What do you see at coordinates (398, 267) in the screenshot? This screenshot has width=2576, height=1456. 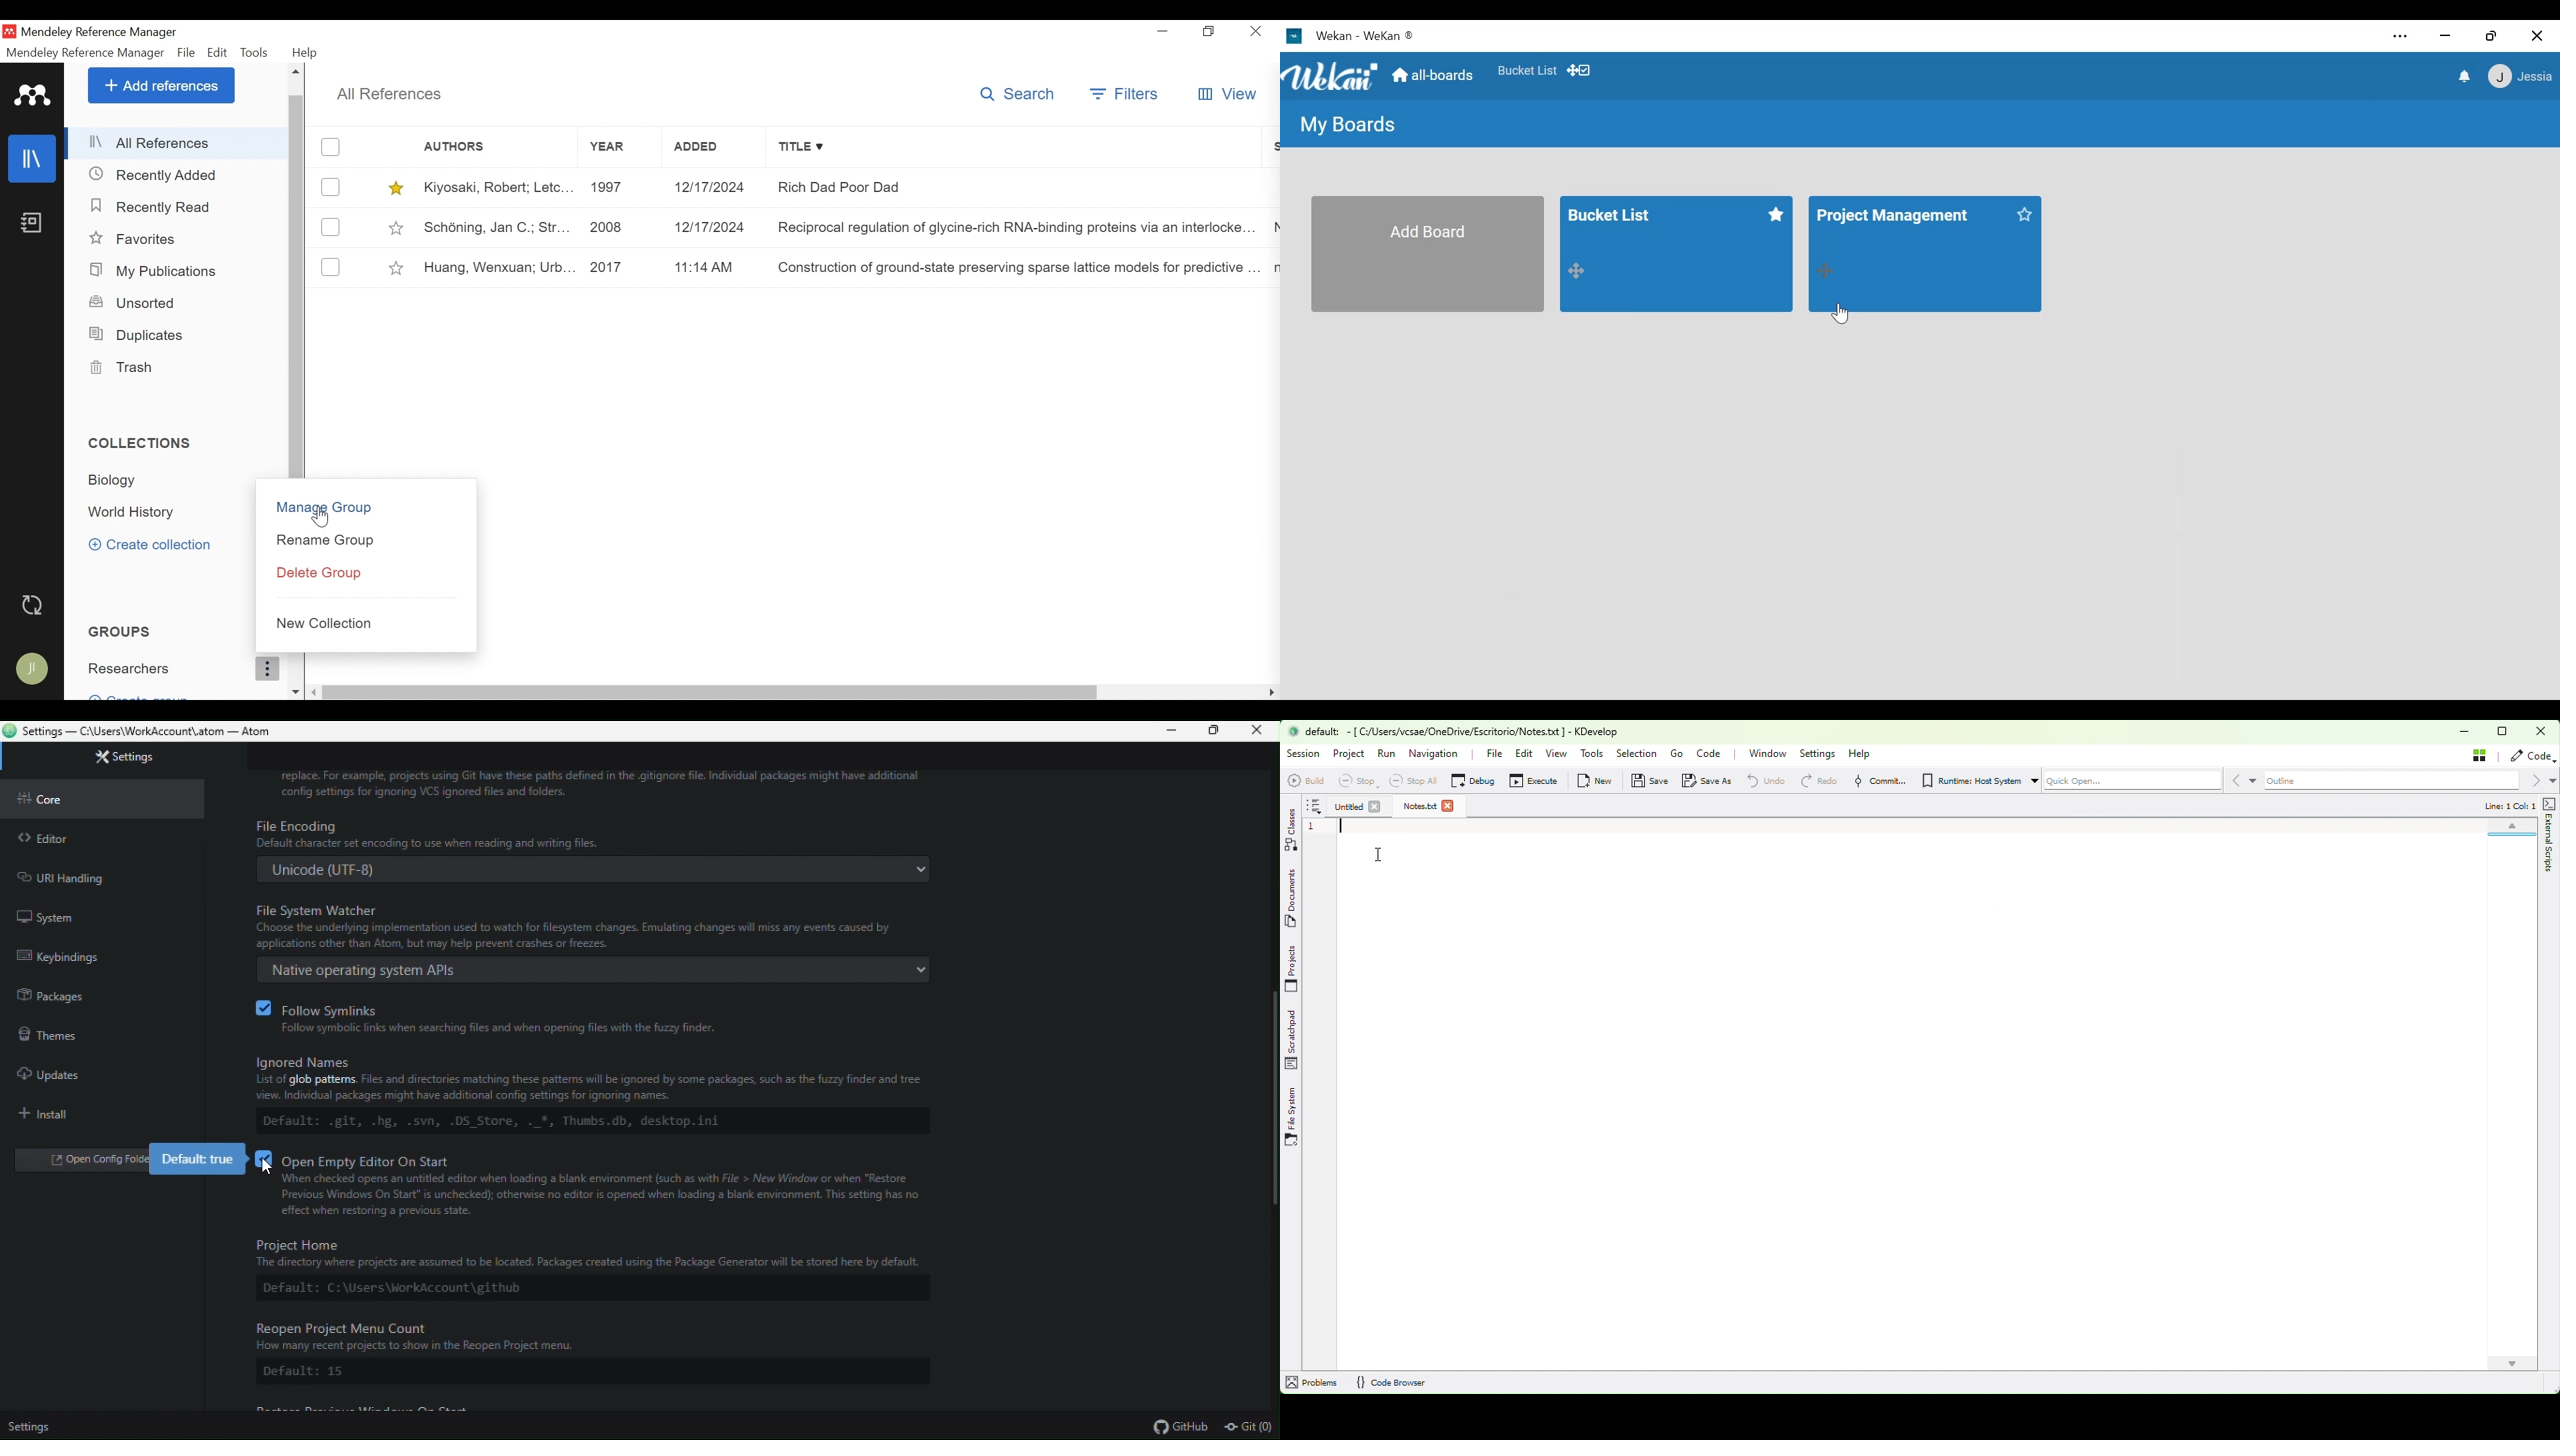 I see `toggle Favorites` at bounding box center [398, 267].